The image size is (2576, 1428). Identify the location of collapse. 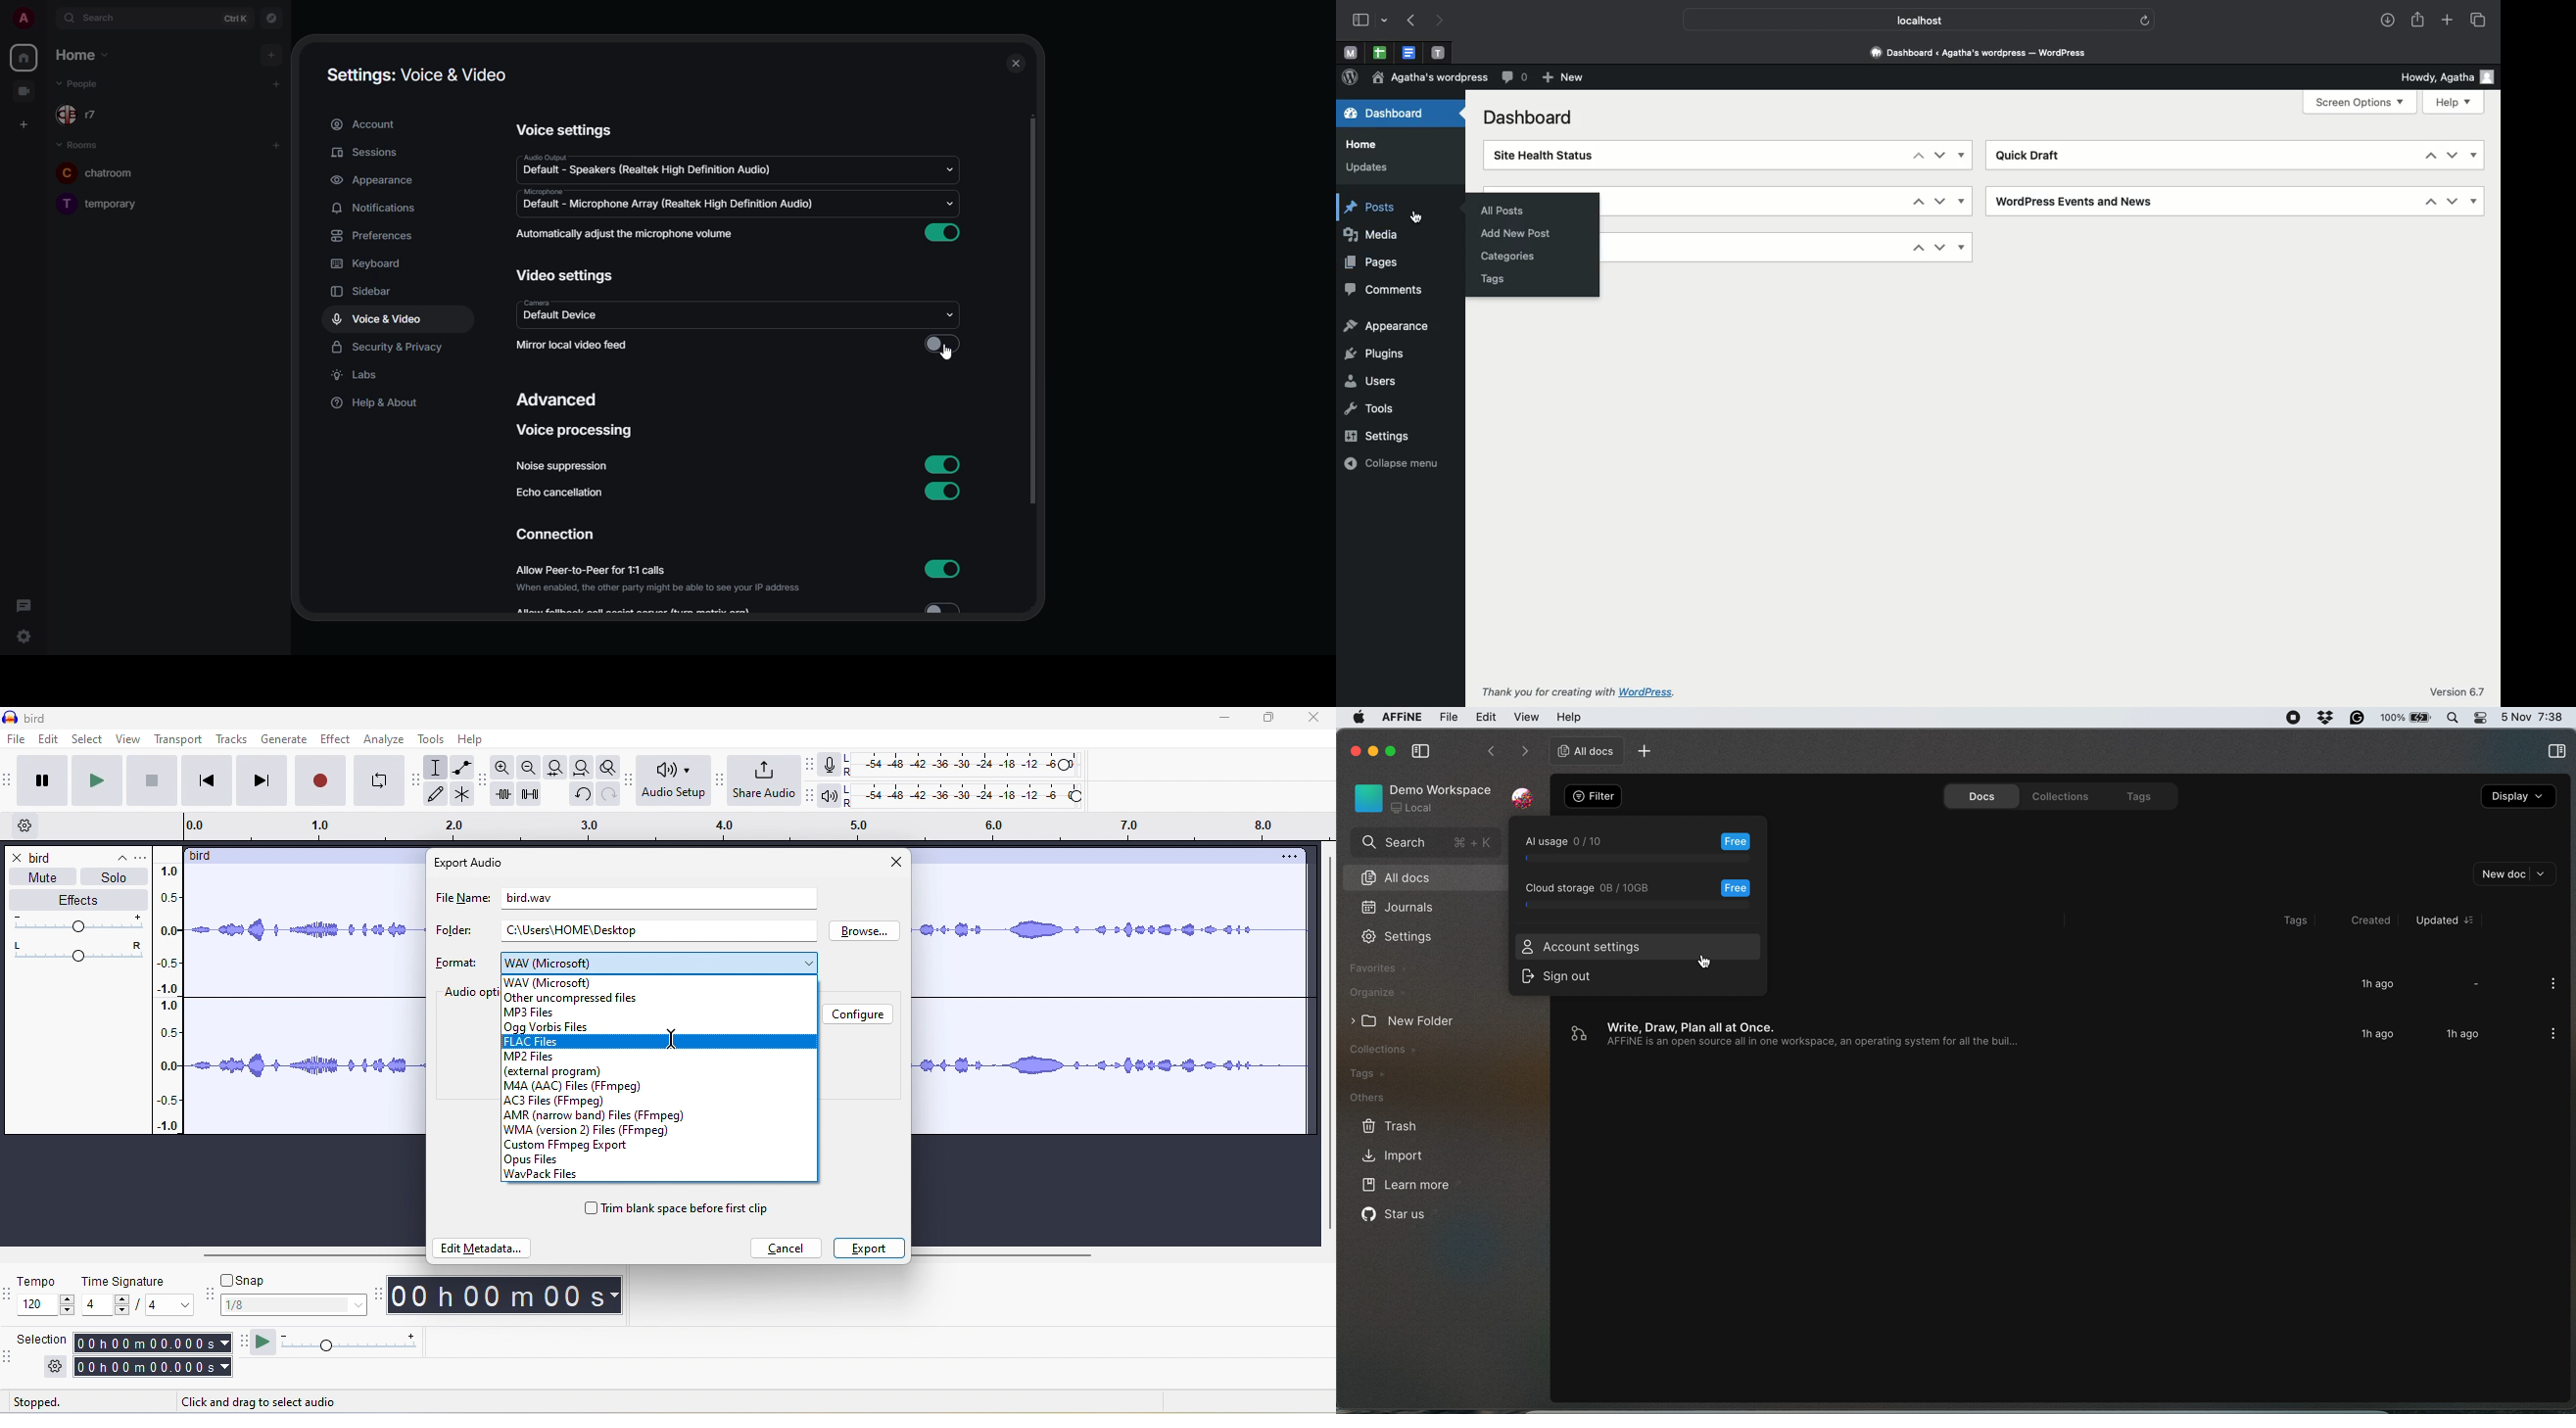
(115, 854).